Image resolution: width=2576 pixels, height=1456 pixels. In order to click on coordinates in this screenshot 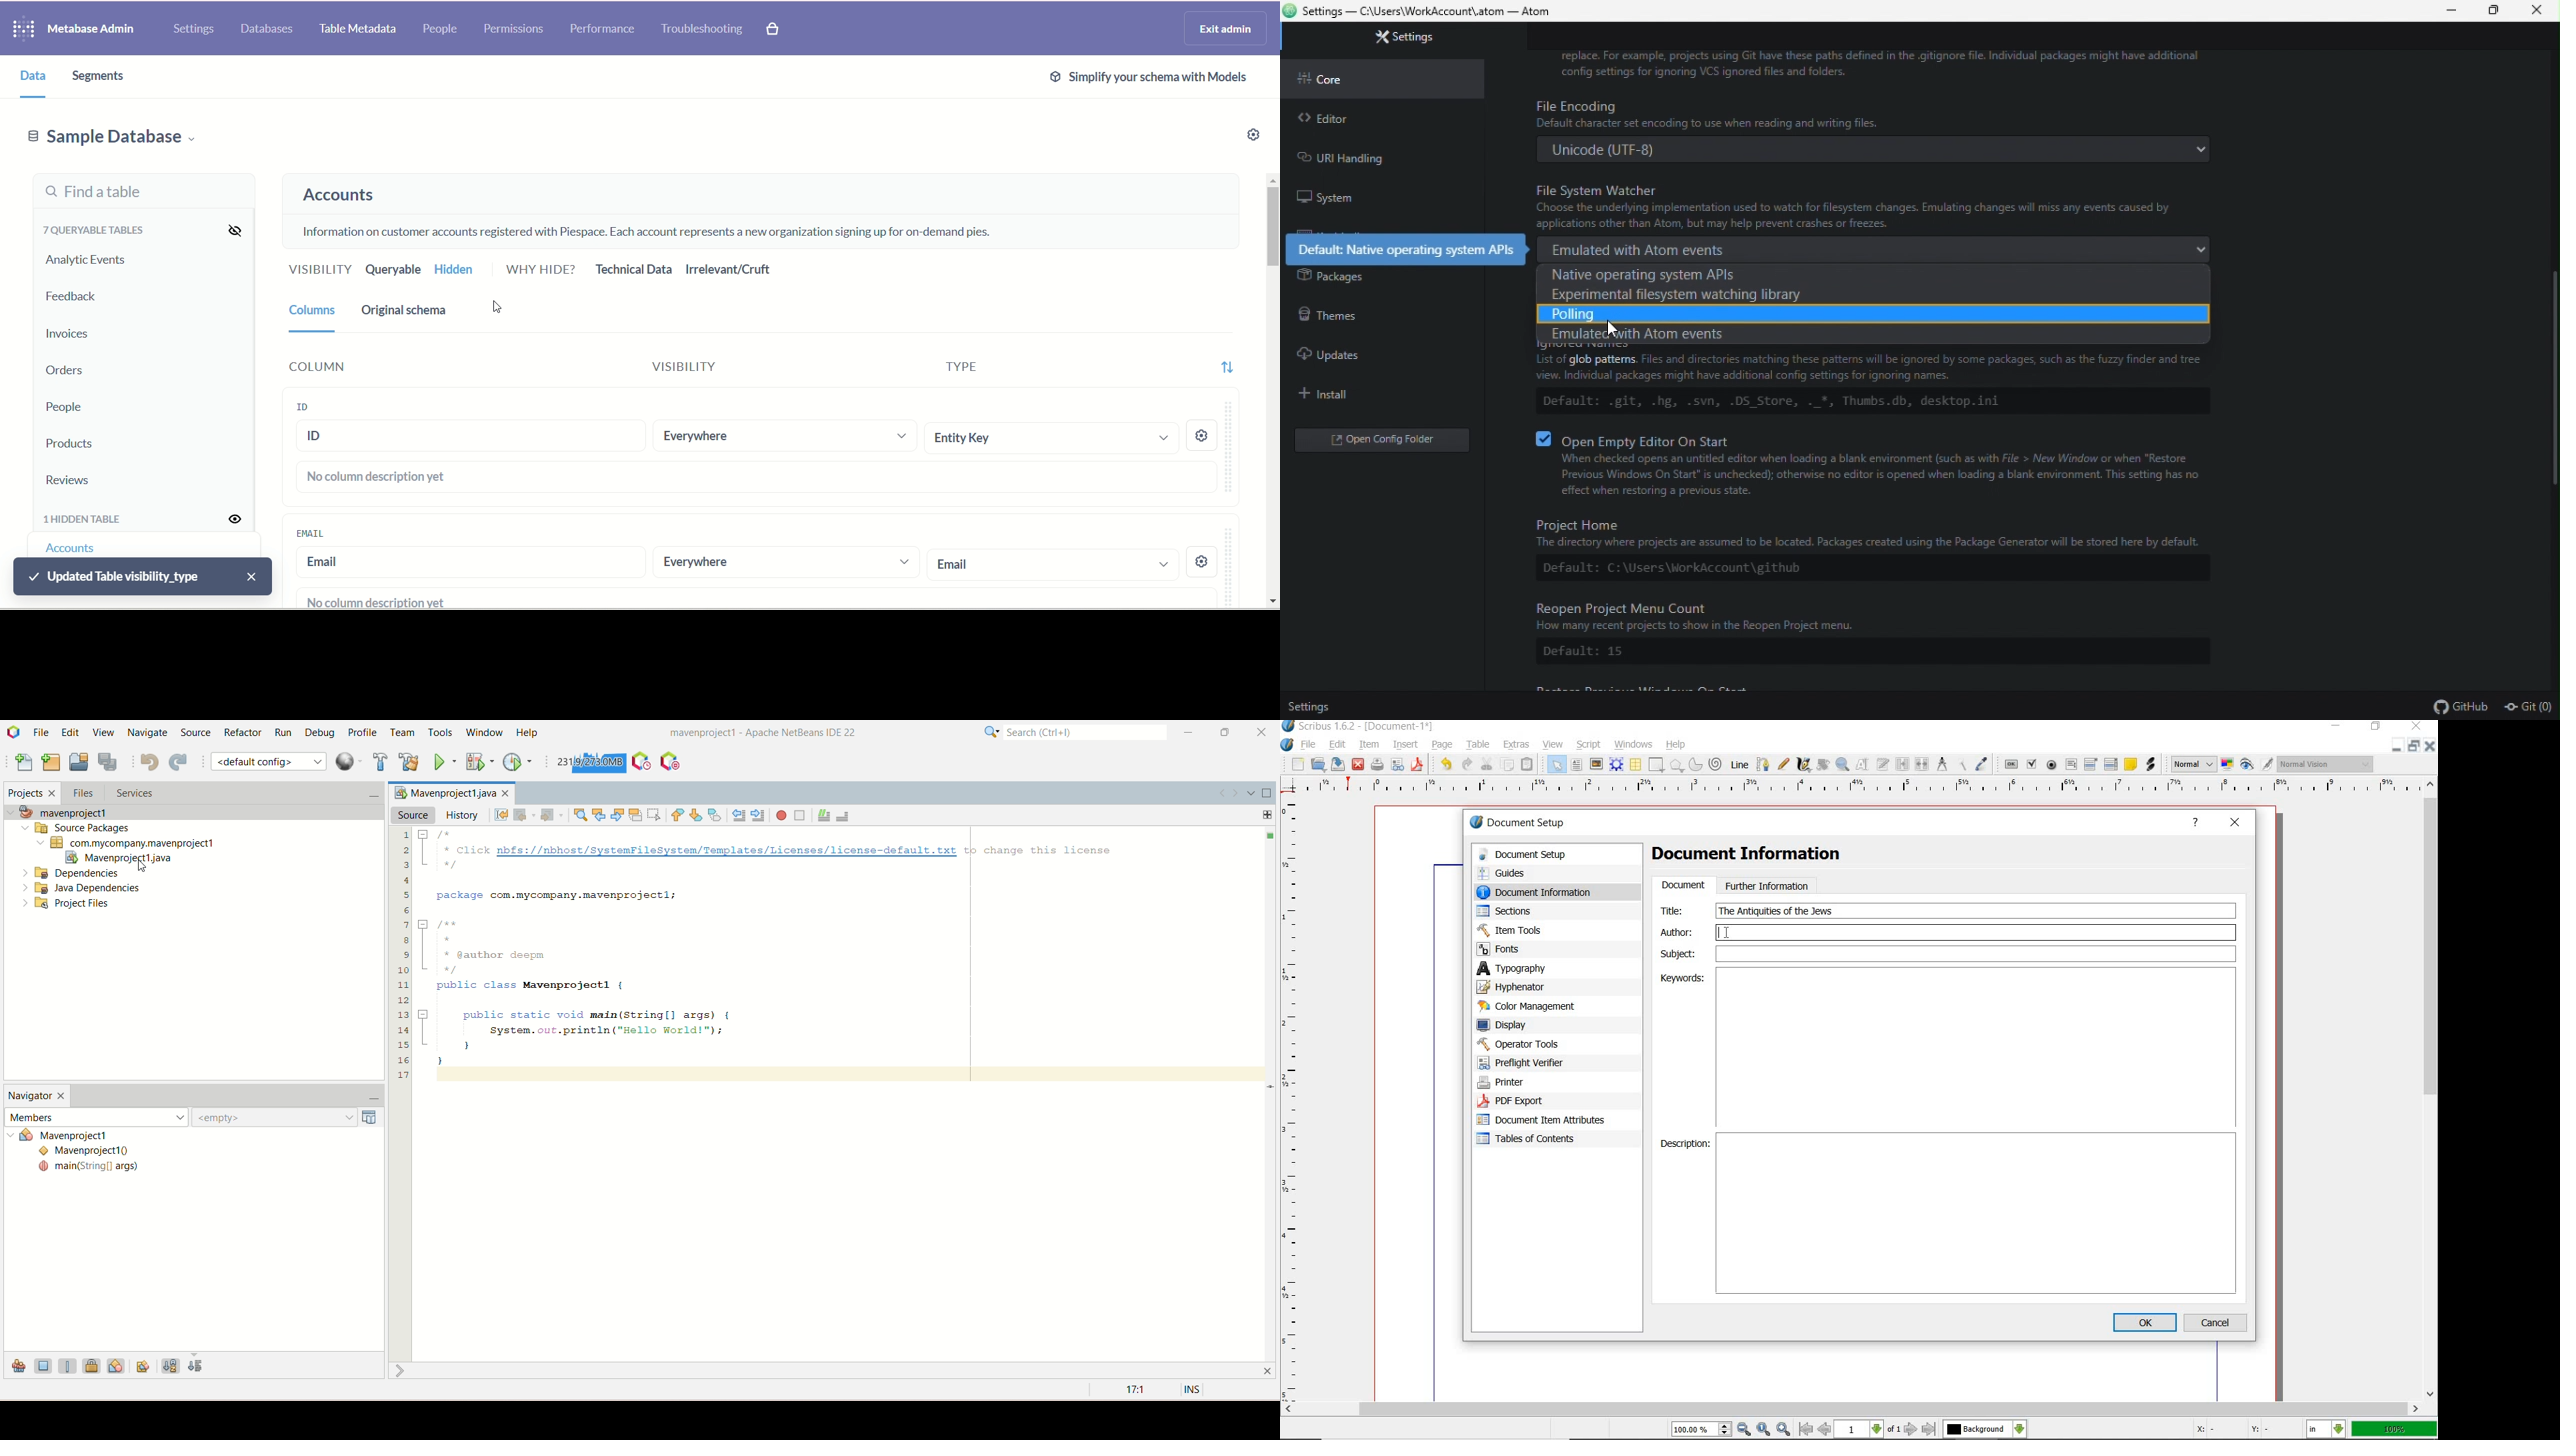, I will do `click(2231, 1430)`.